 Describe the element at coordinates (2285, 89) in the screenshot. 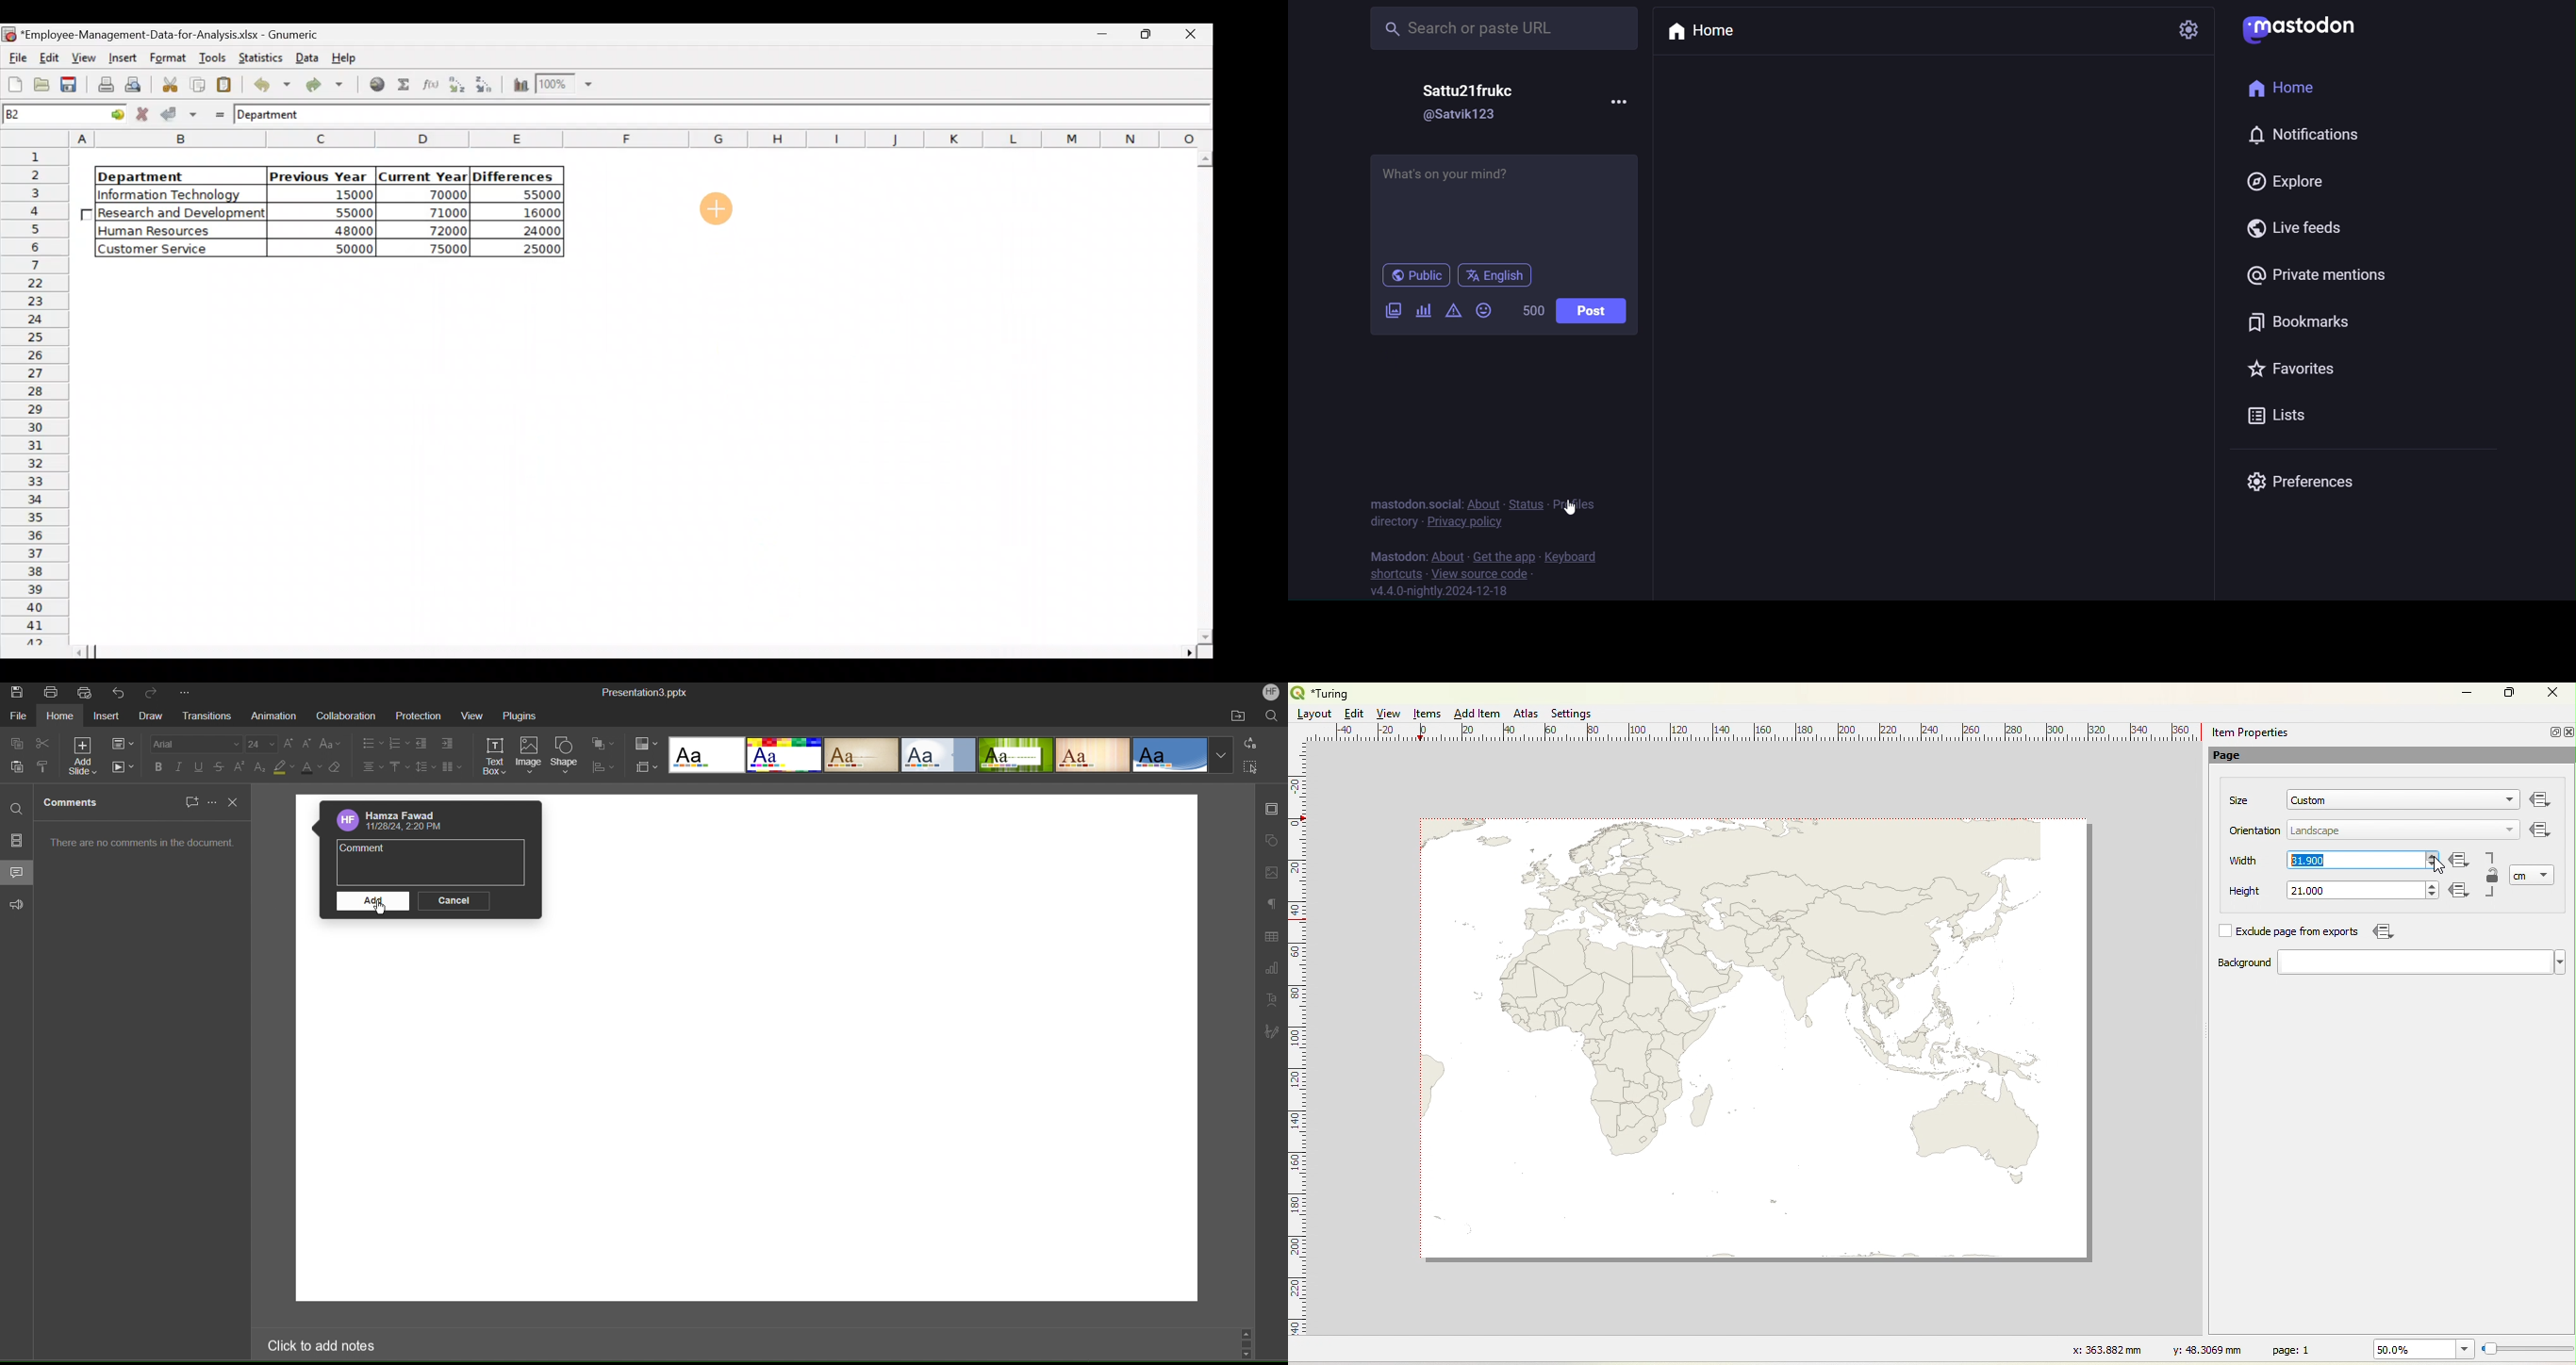

I see `home` at that location.